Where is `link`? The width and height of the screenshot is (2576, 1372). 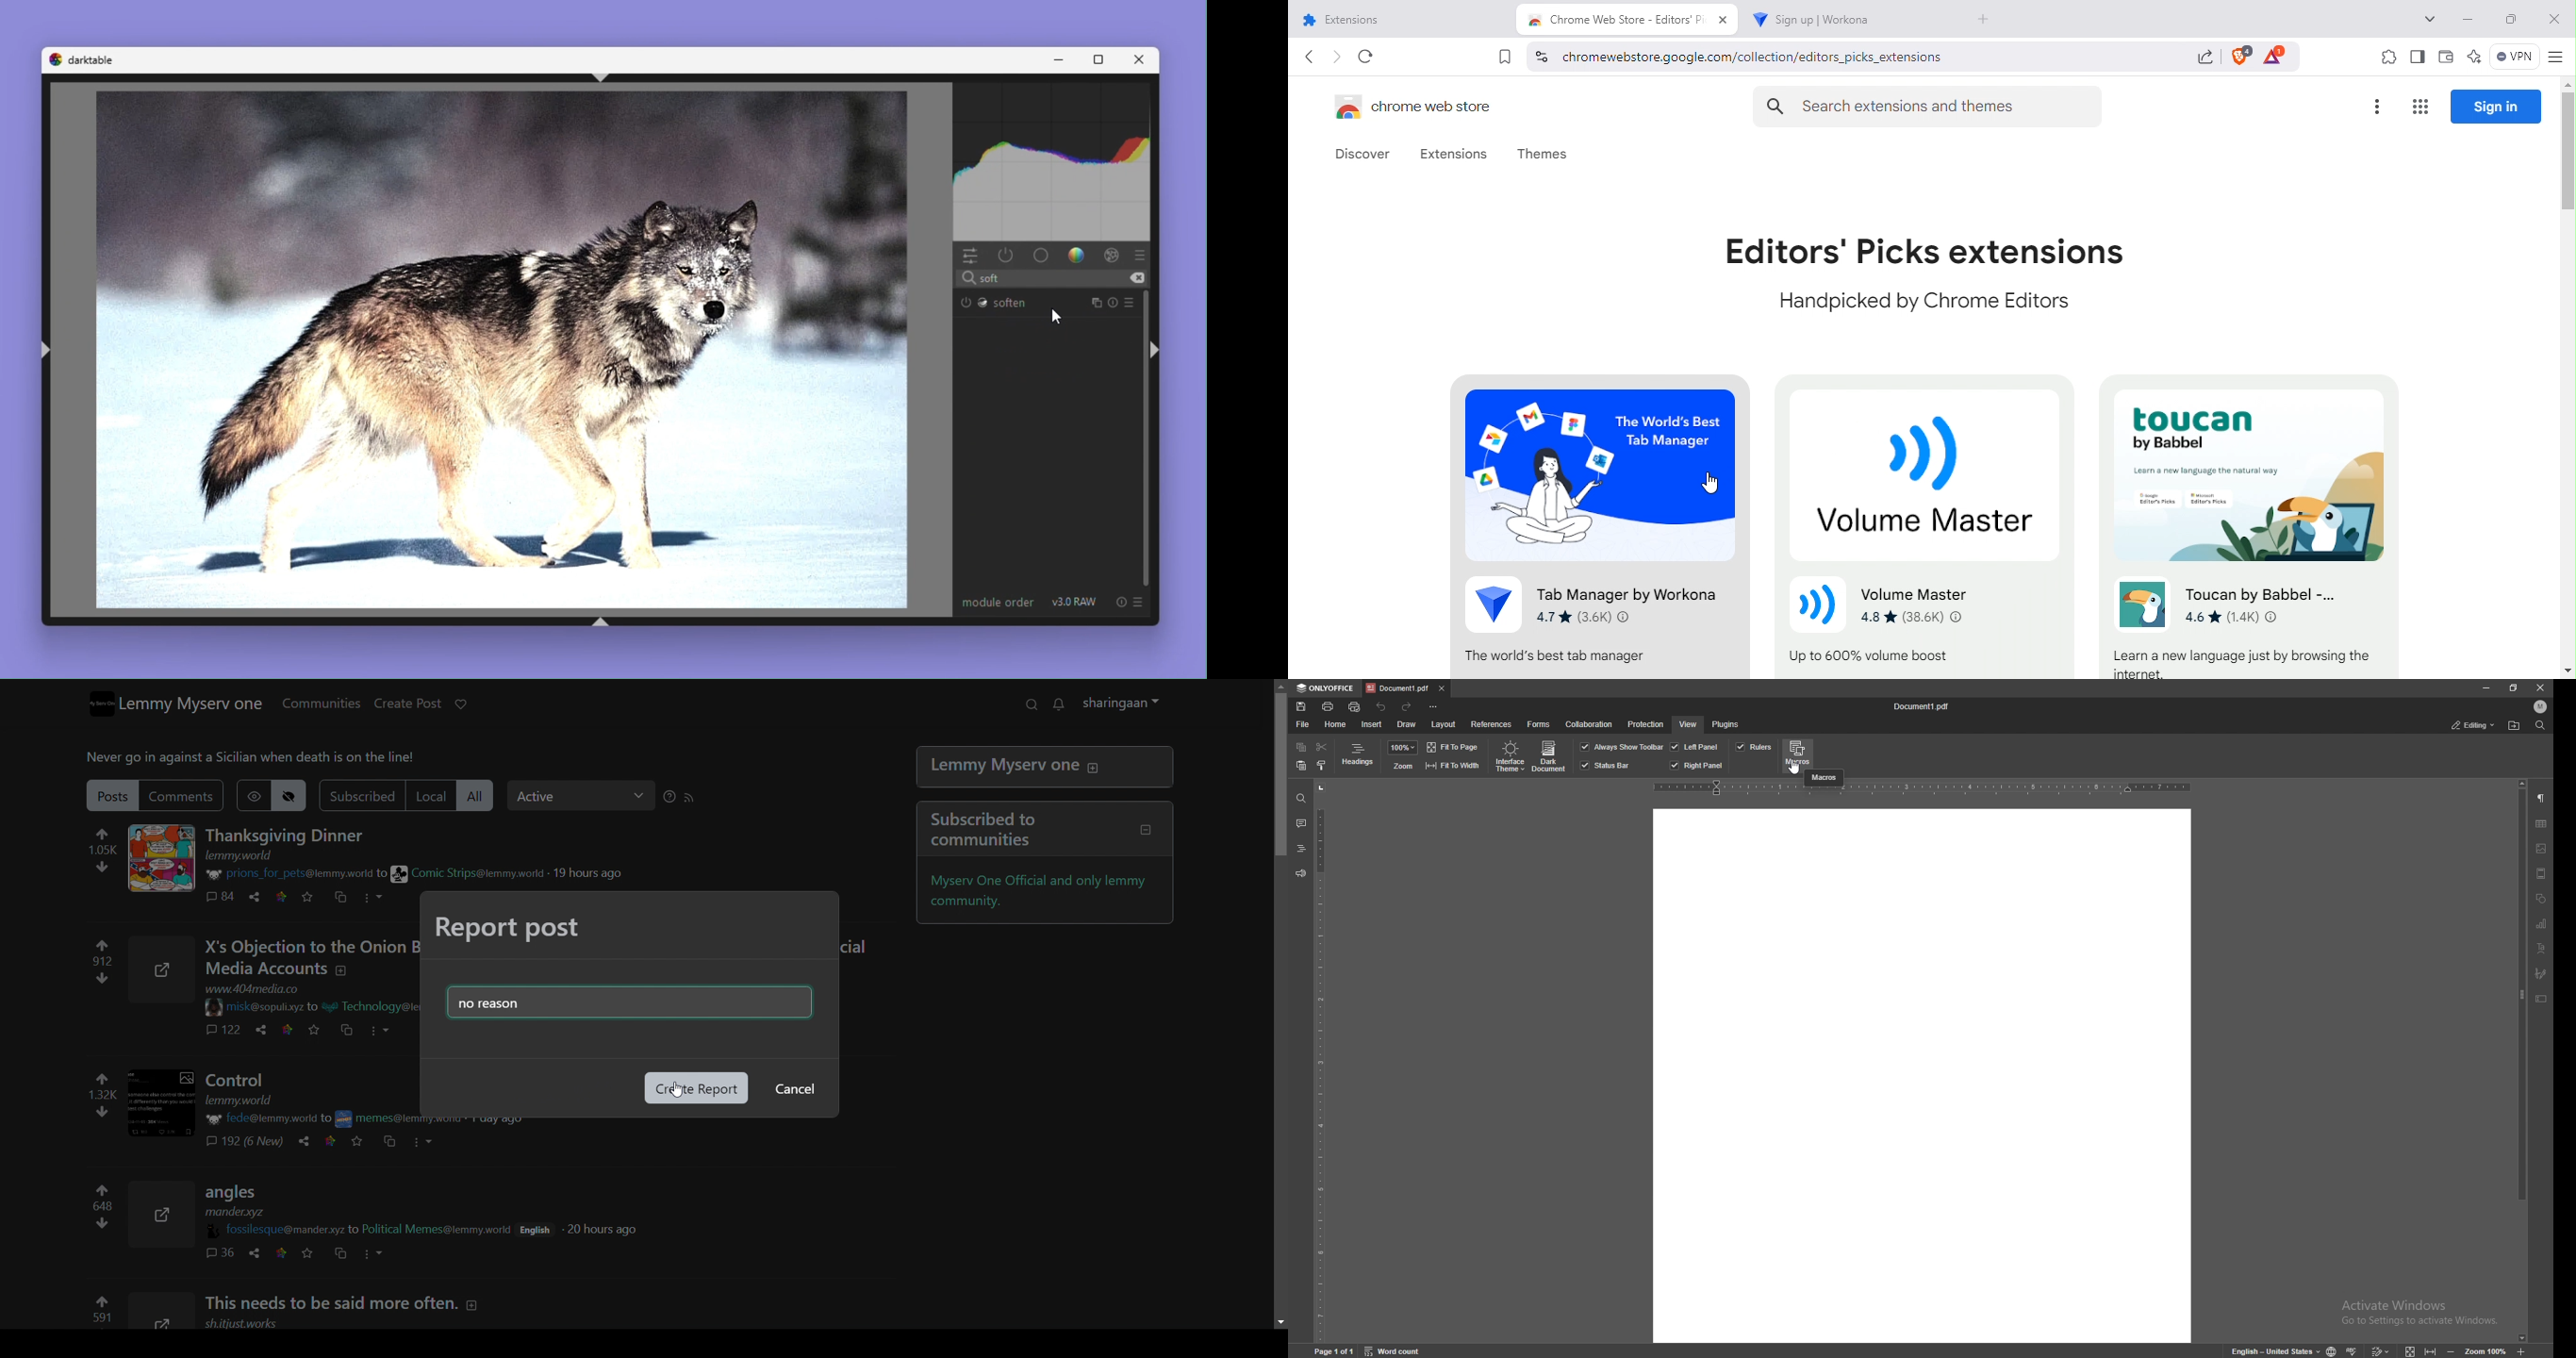 link is located at coordinates (287, 1253).